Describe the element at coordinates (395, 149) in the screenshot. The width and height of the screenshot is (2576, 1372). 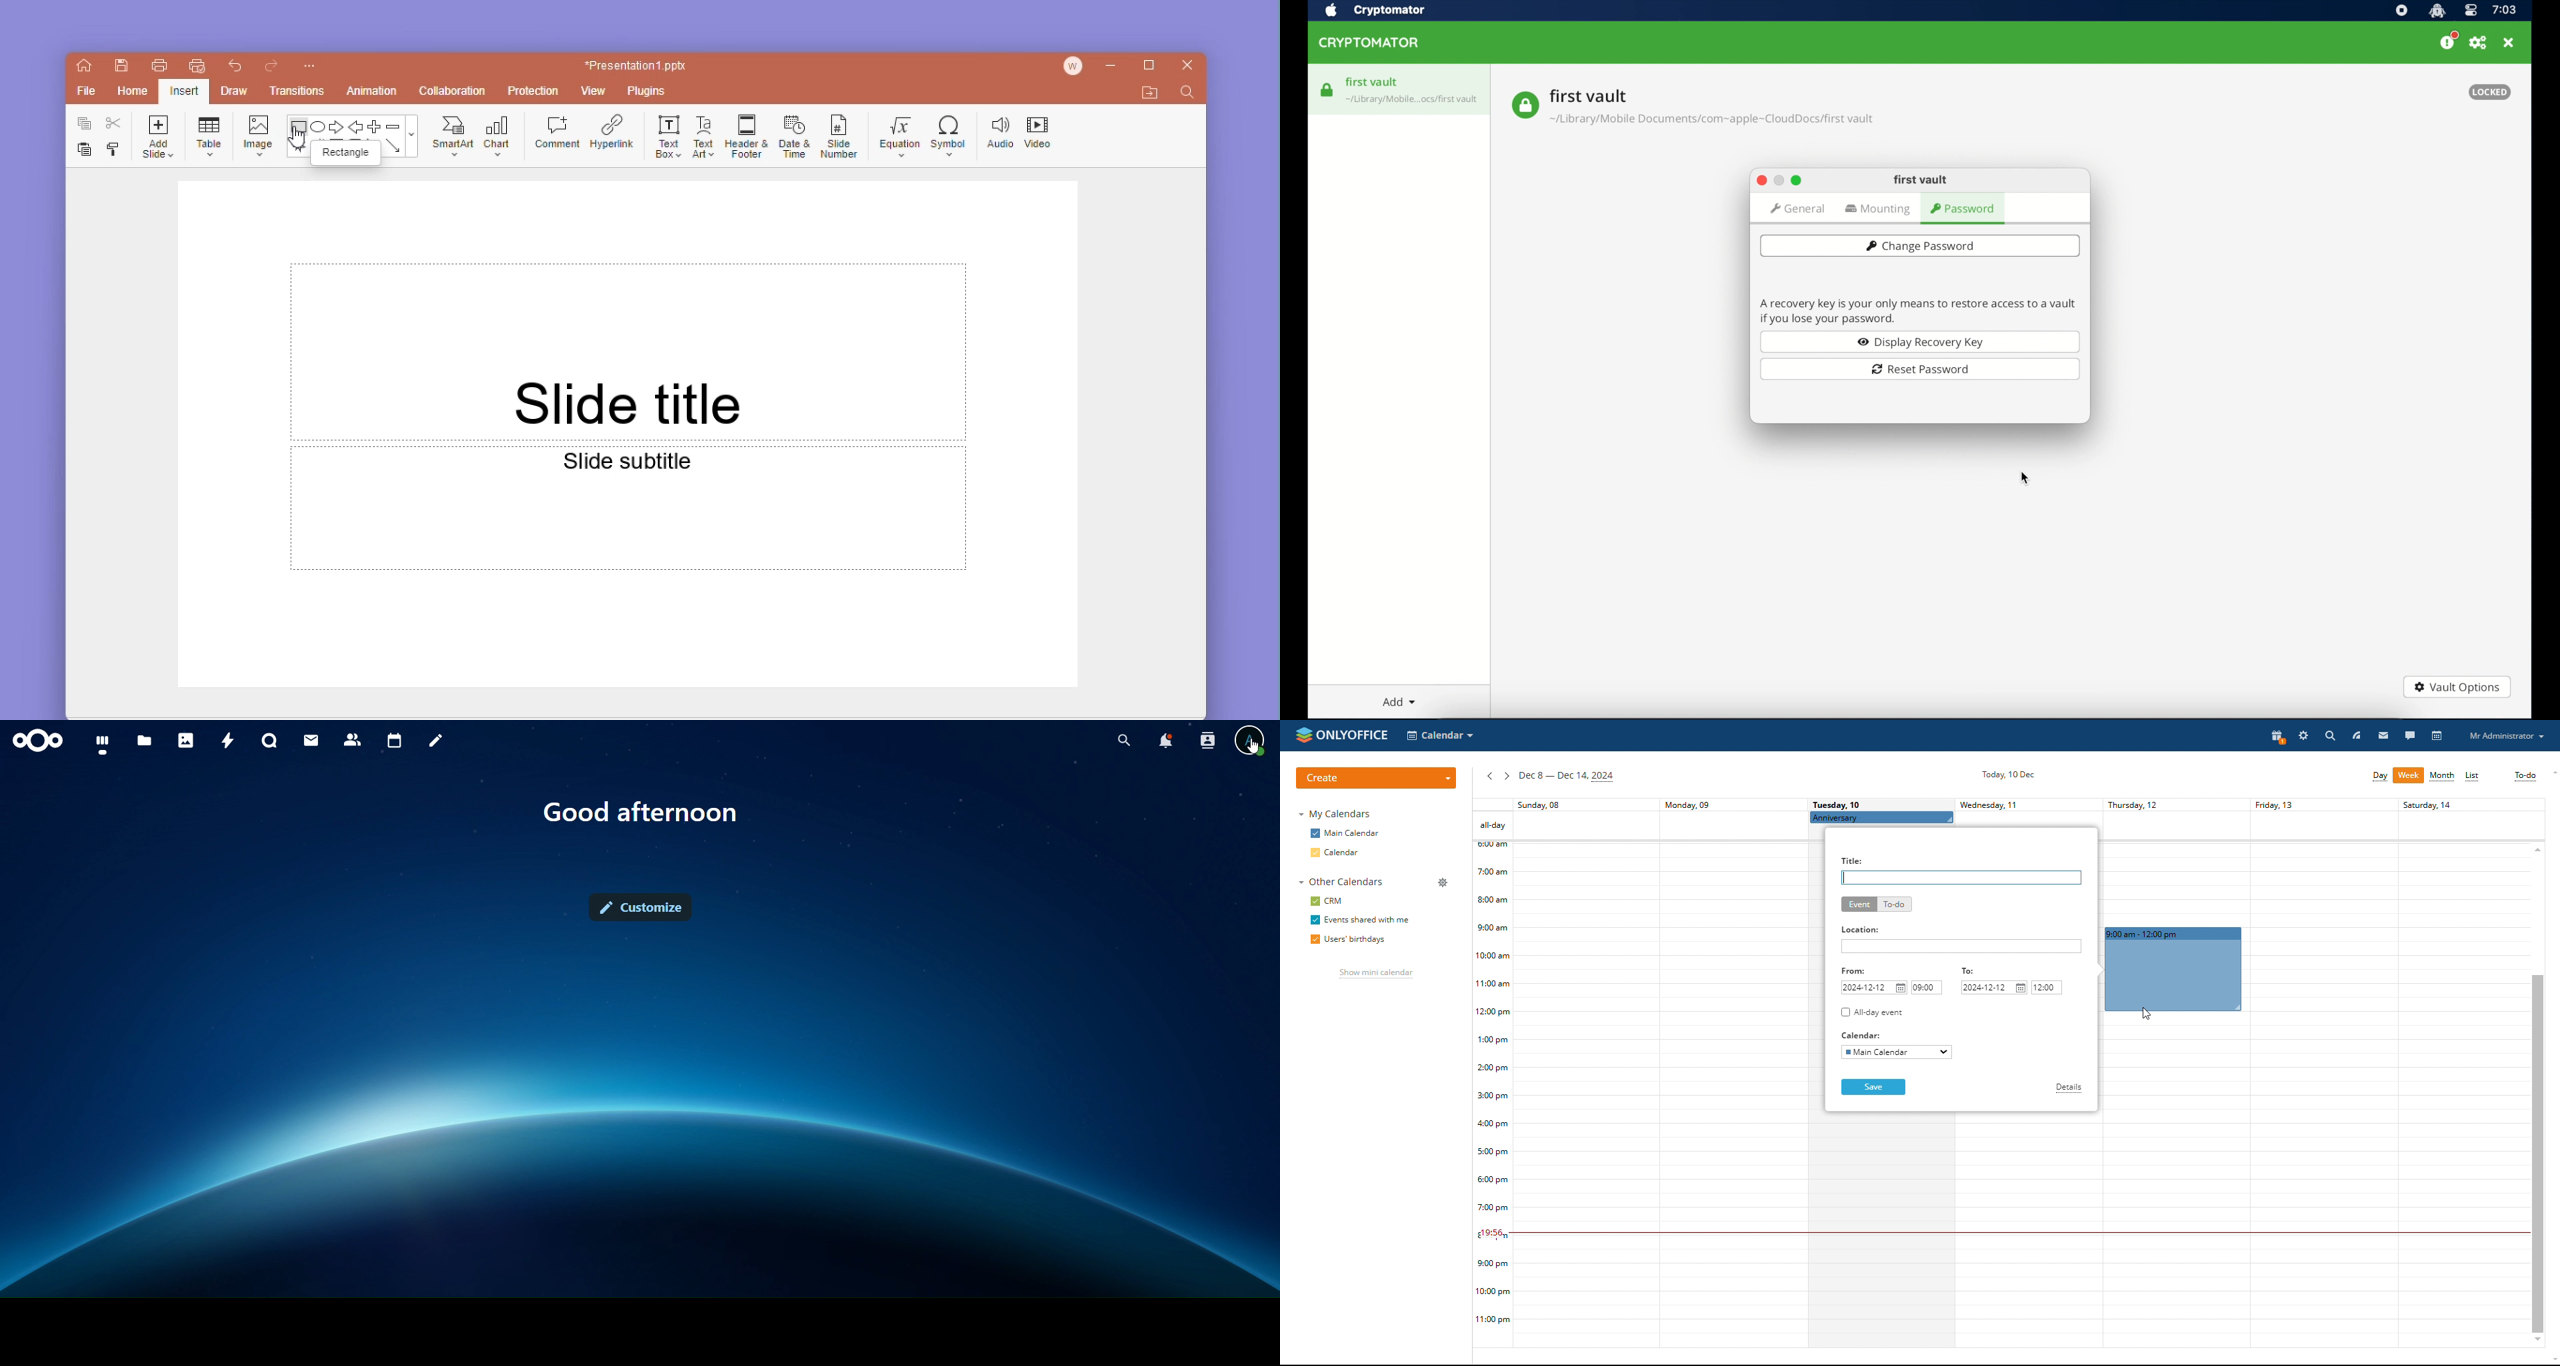
I see `arrow` at that location.